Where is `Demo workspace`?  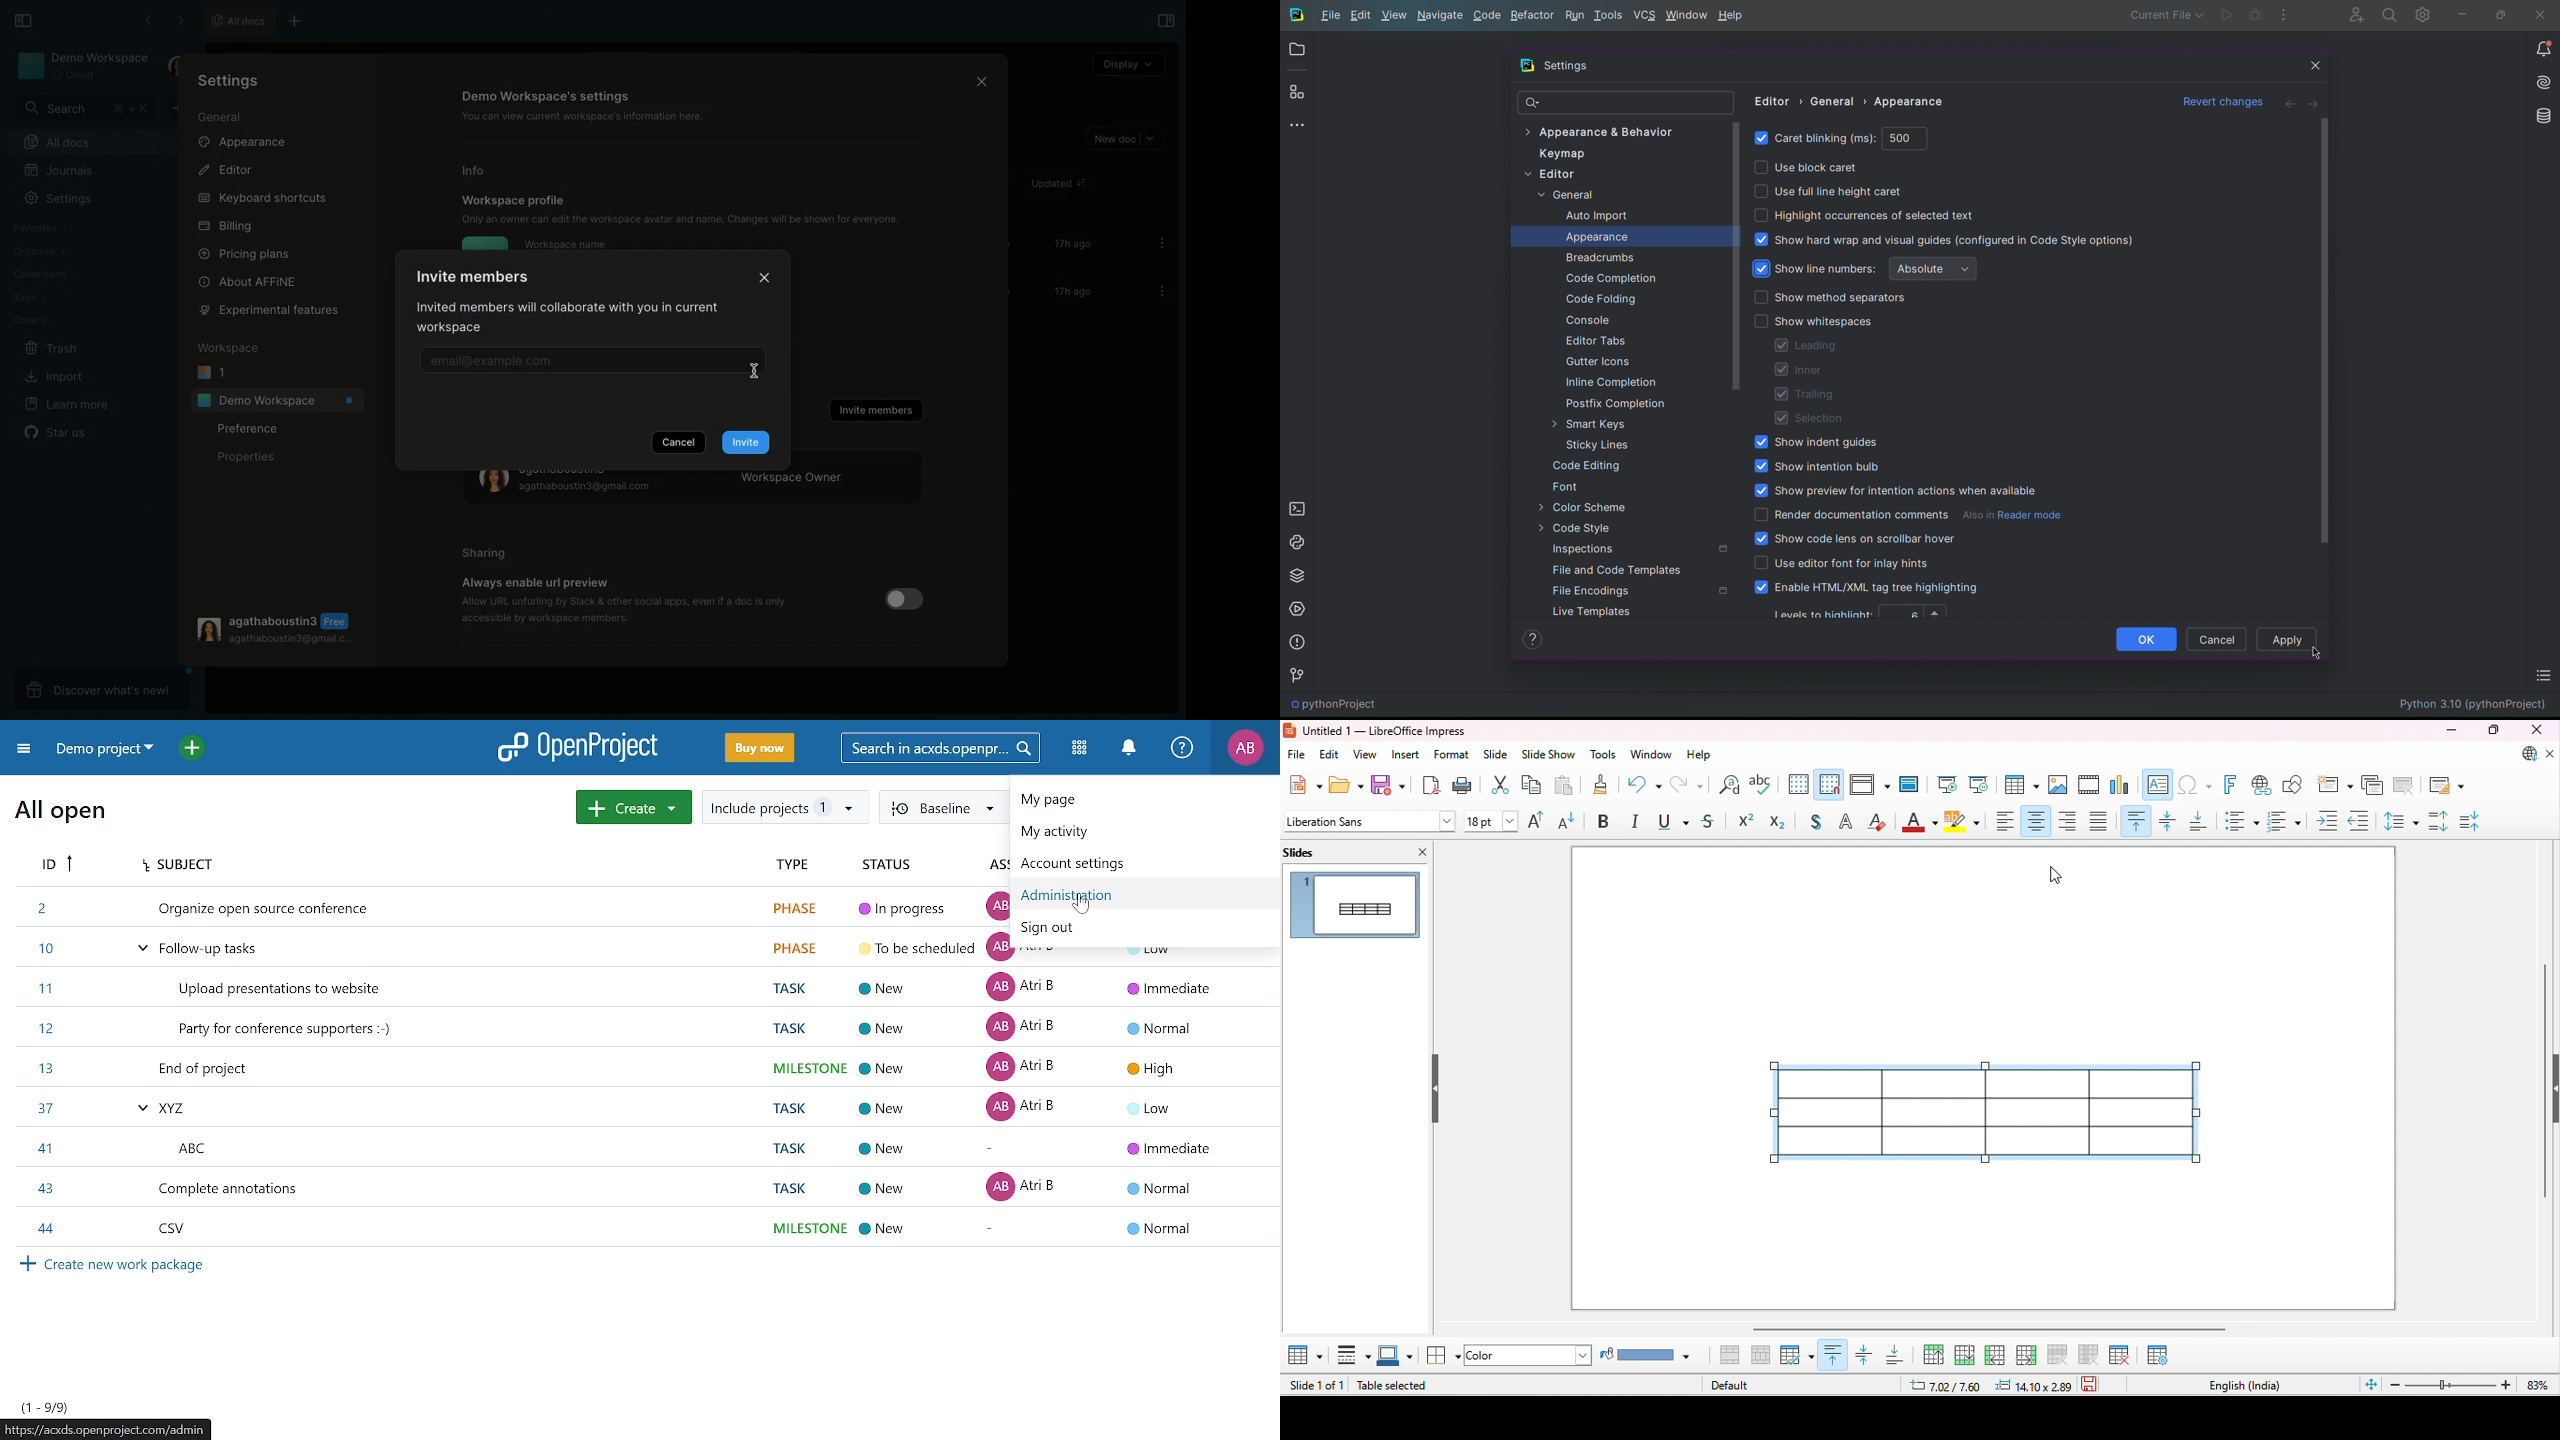
Demo workspace is located at coordinates (82, 66).